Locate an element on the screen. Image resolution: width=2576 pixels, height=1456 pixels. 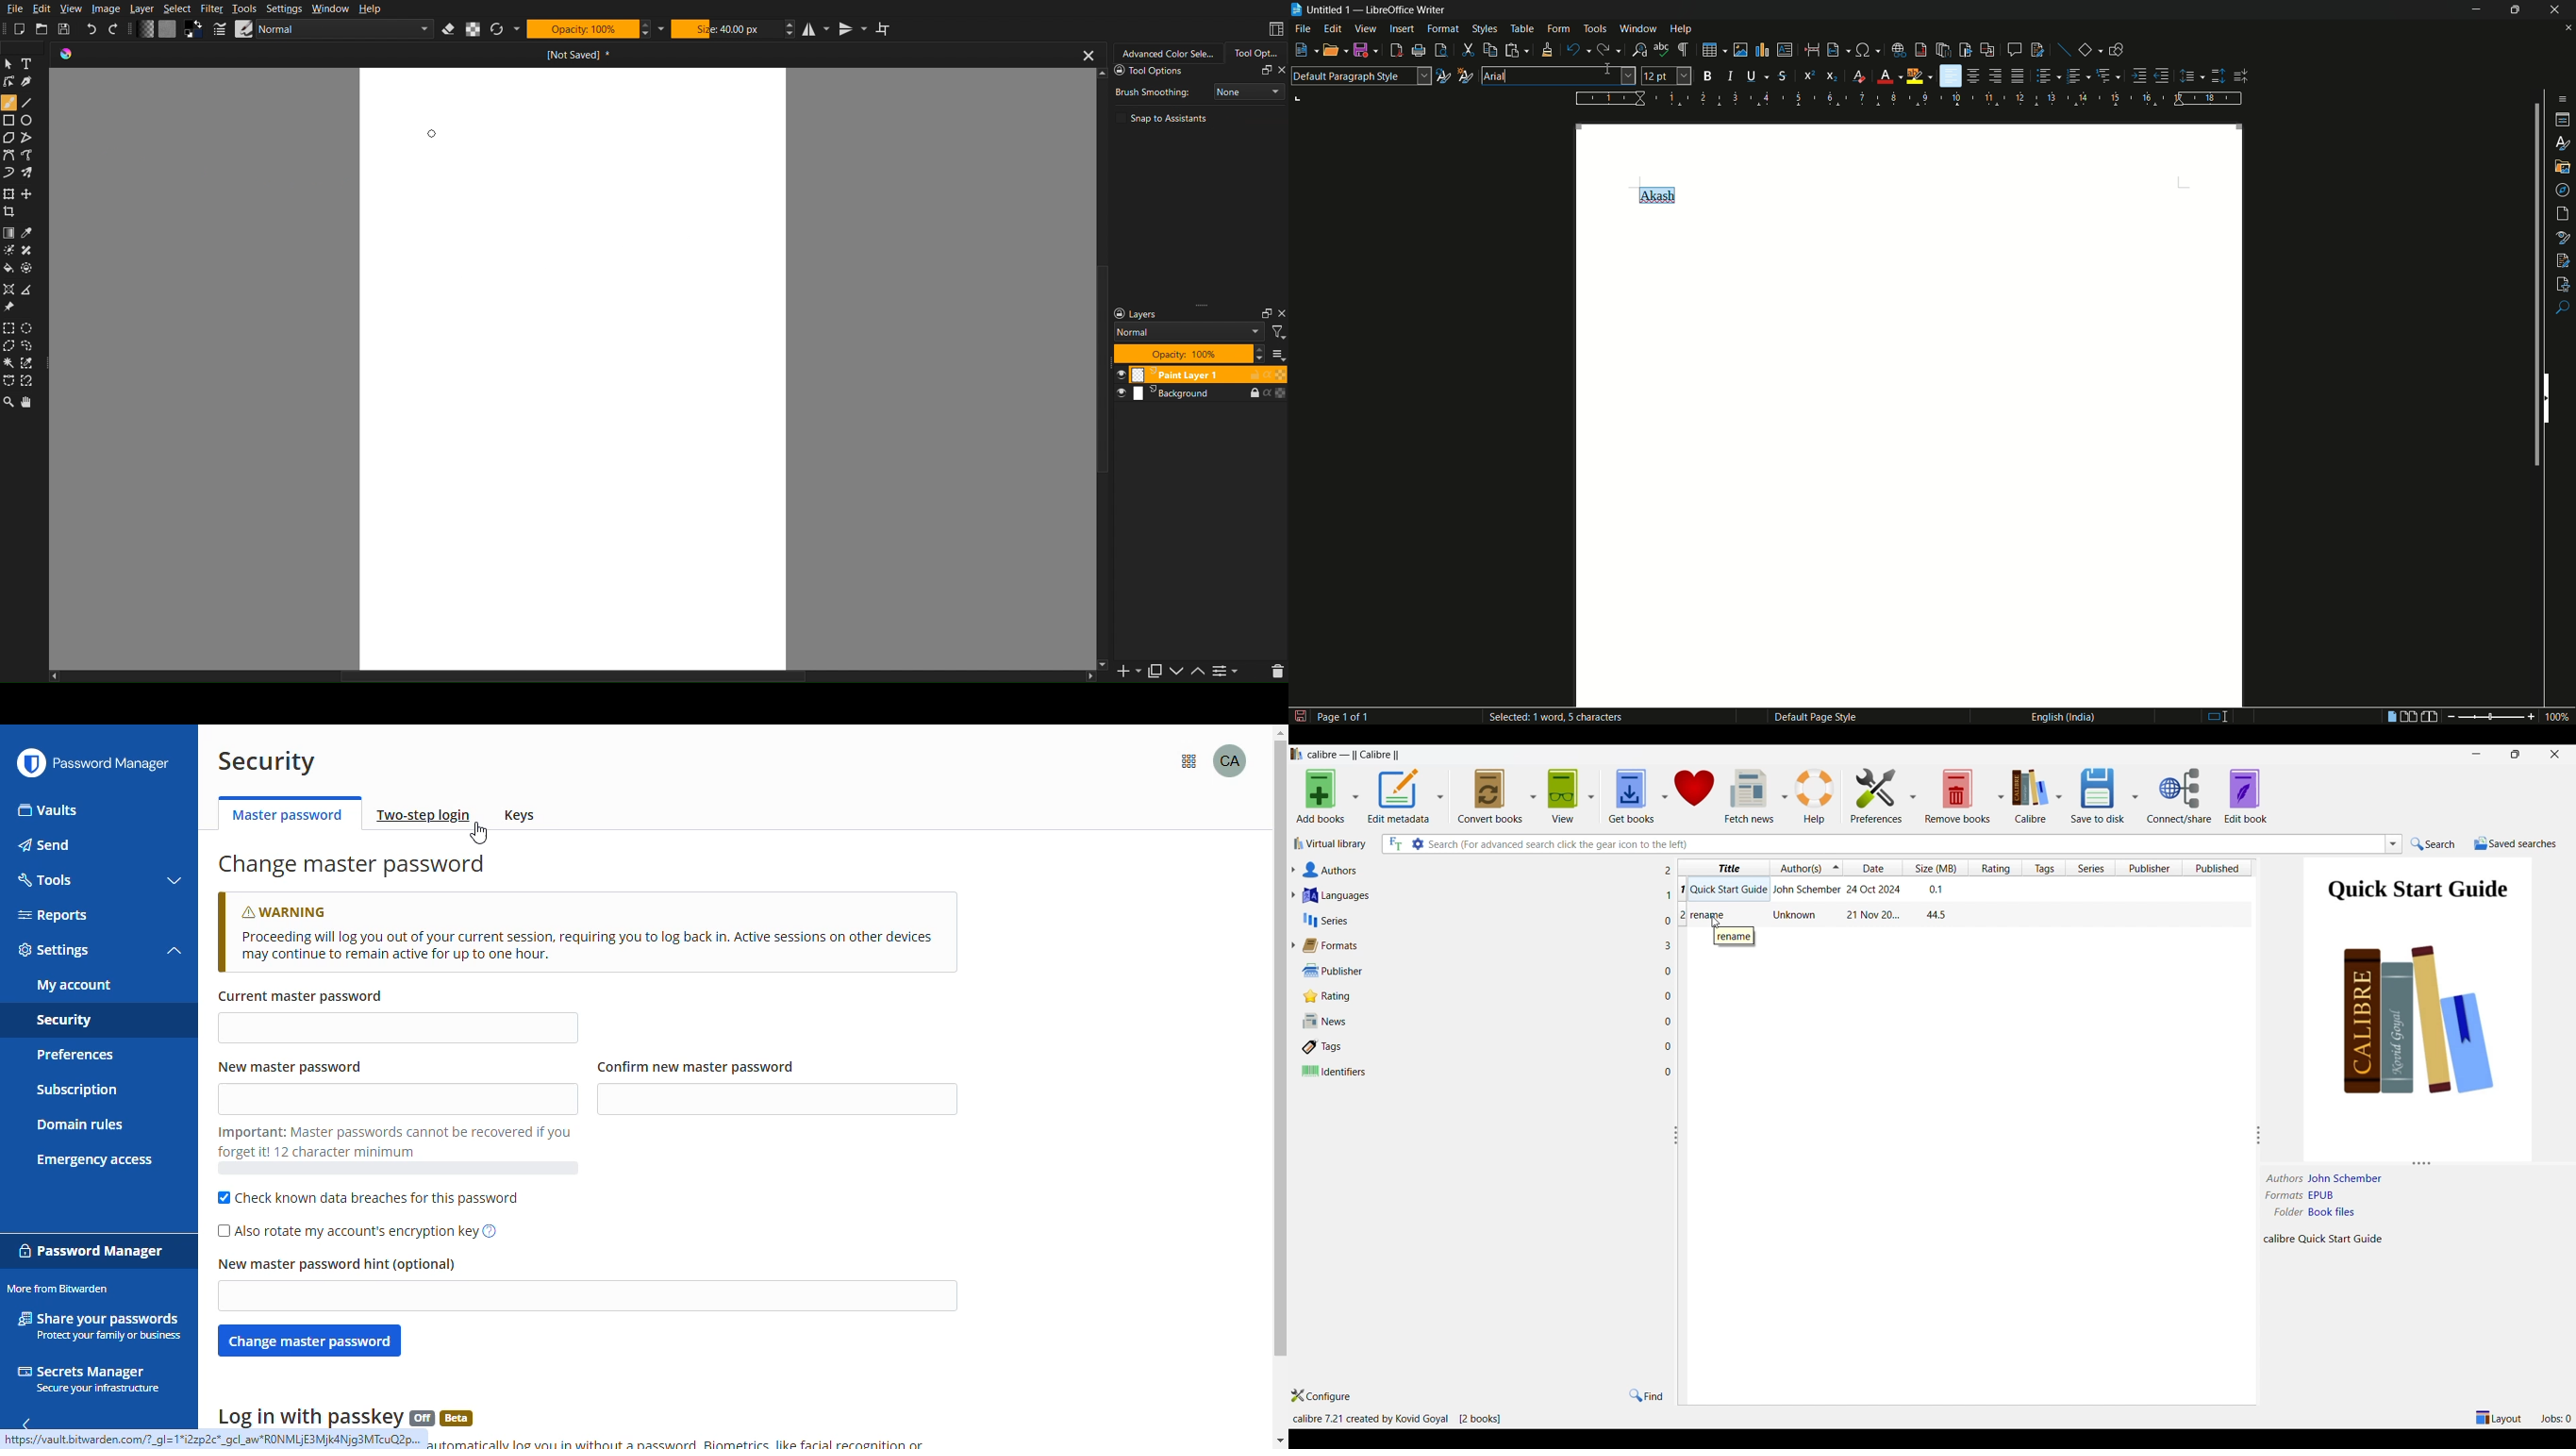
Configure is located at coordinates (1321, 1396).